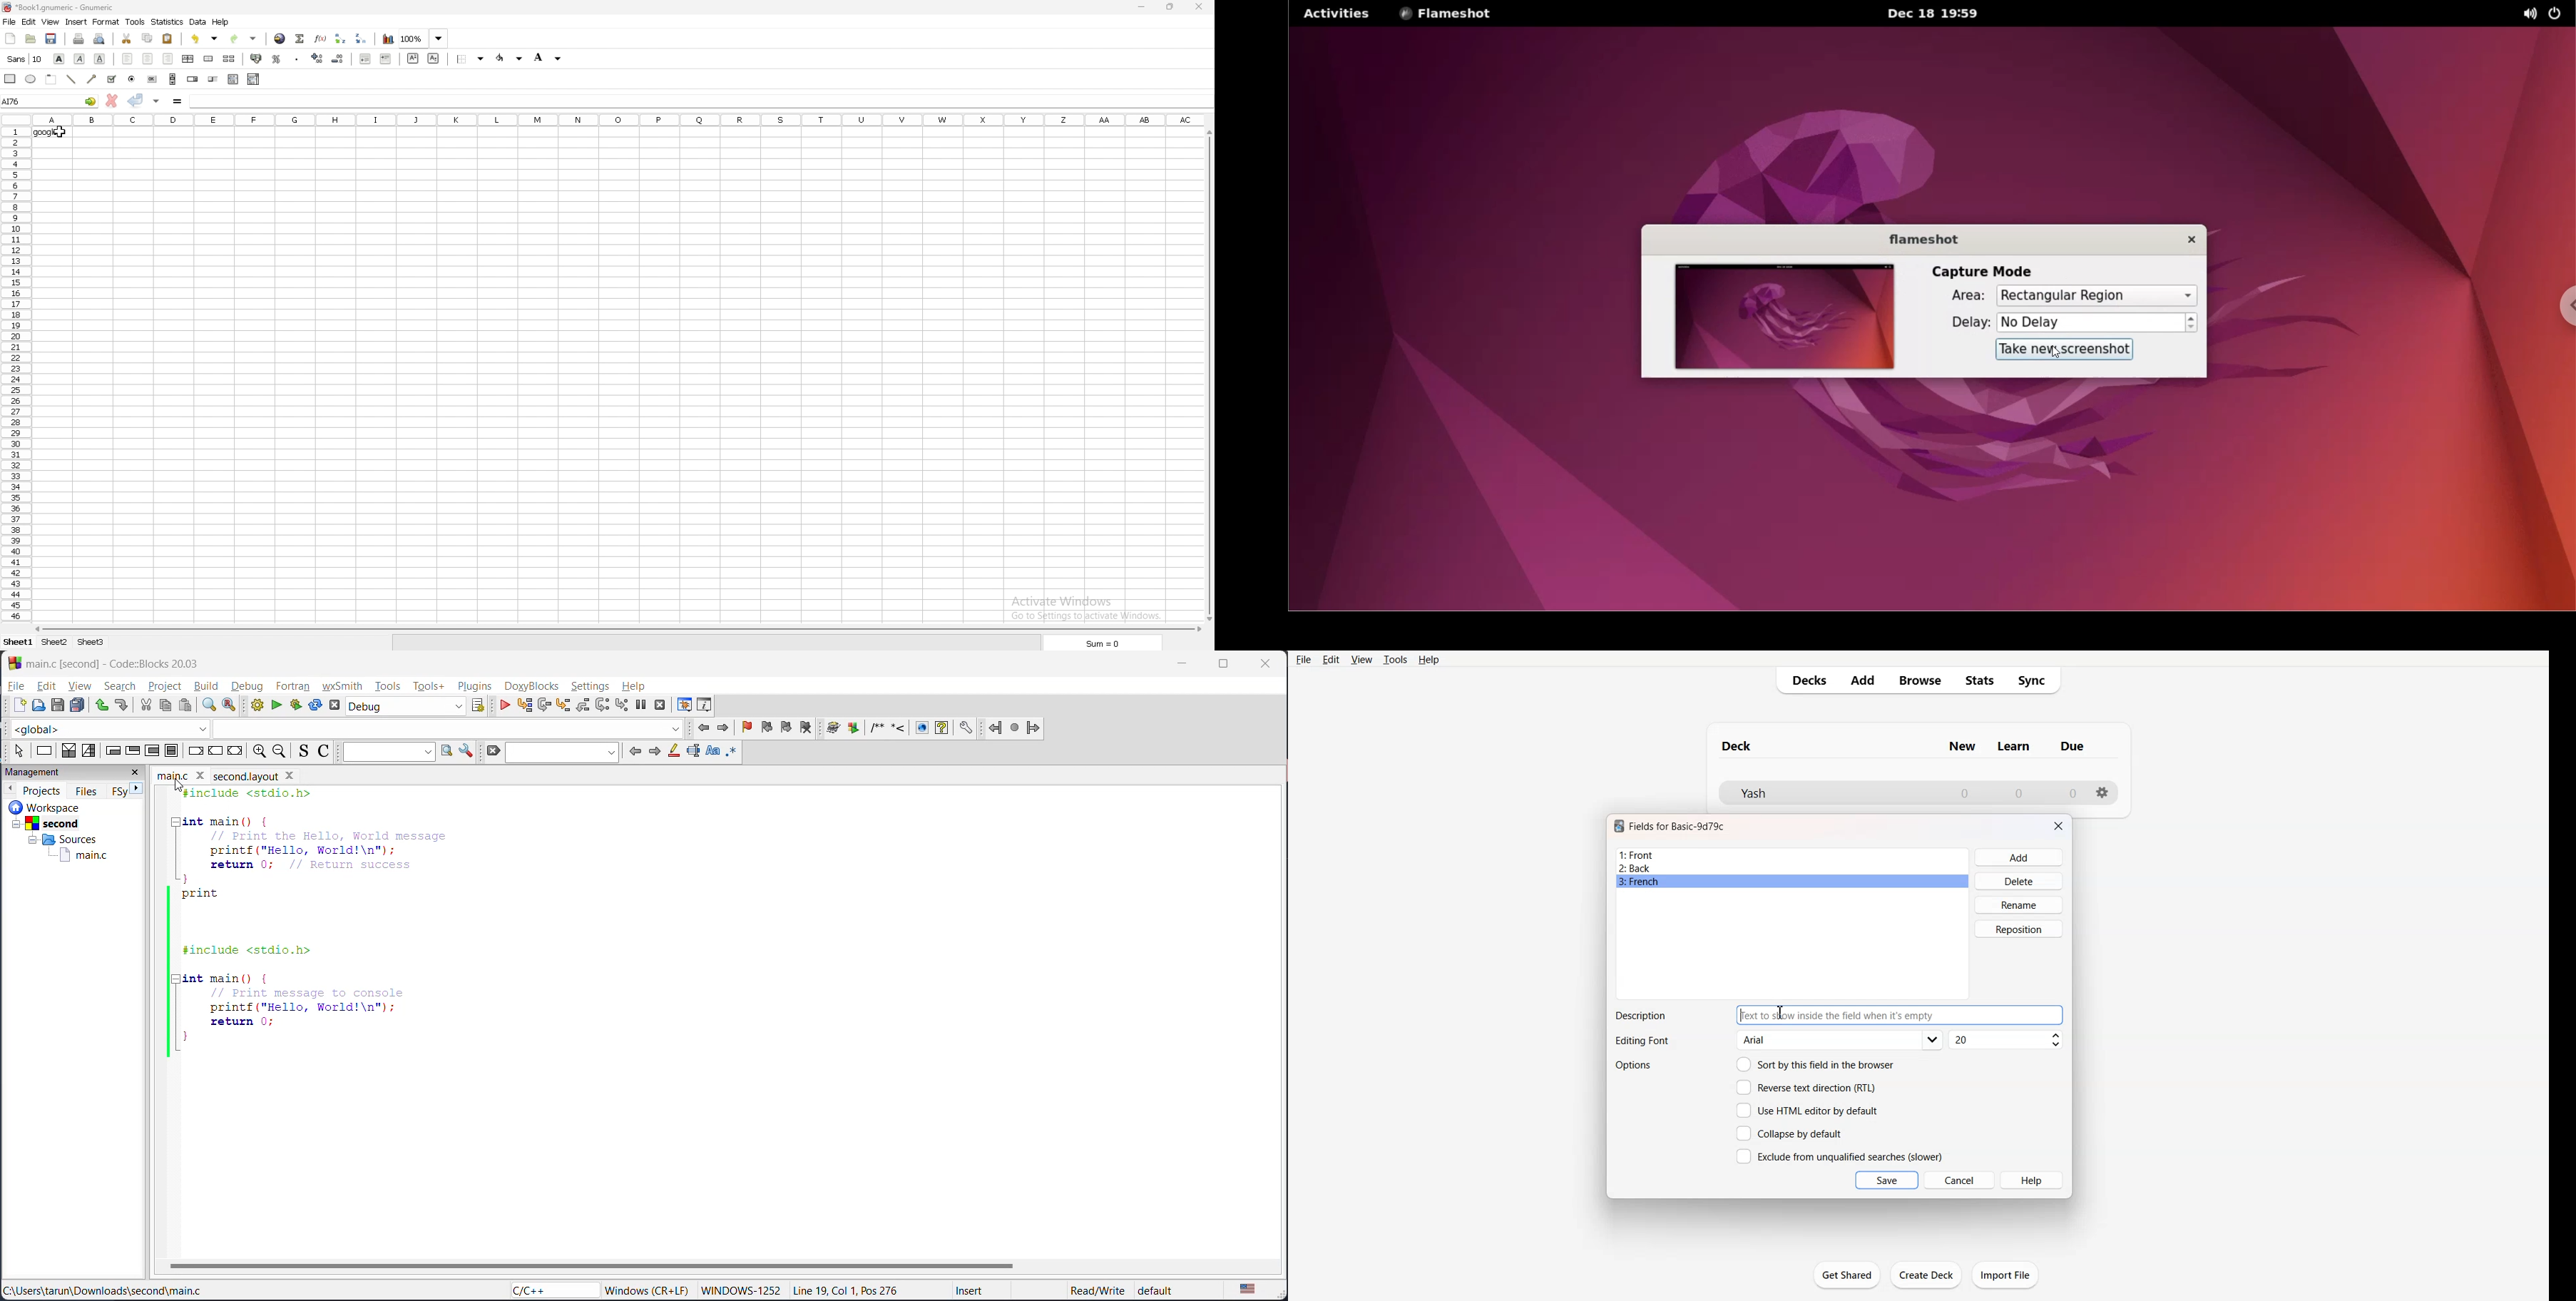 This screenshot has width=2576, height=1316. Describe the element at coordinates (214, 750) in the screenshot. I see `continue instruction` at that location.